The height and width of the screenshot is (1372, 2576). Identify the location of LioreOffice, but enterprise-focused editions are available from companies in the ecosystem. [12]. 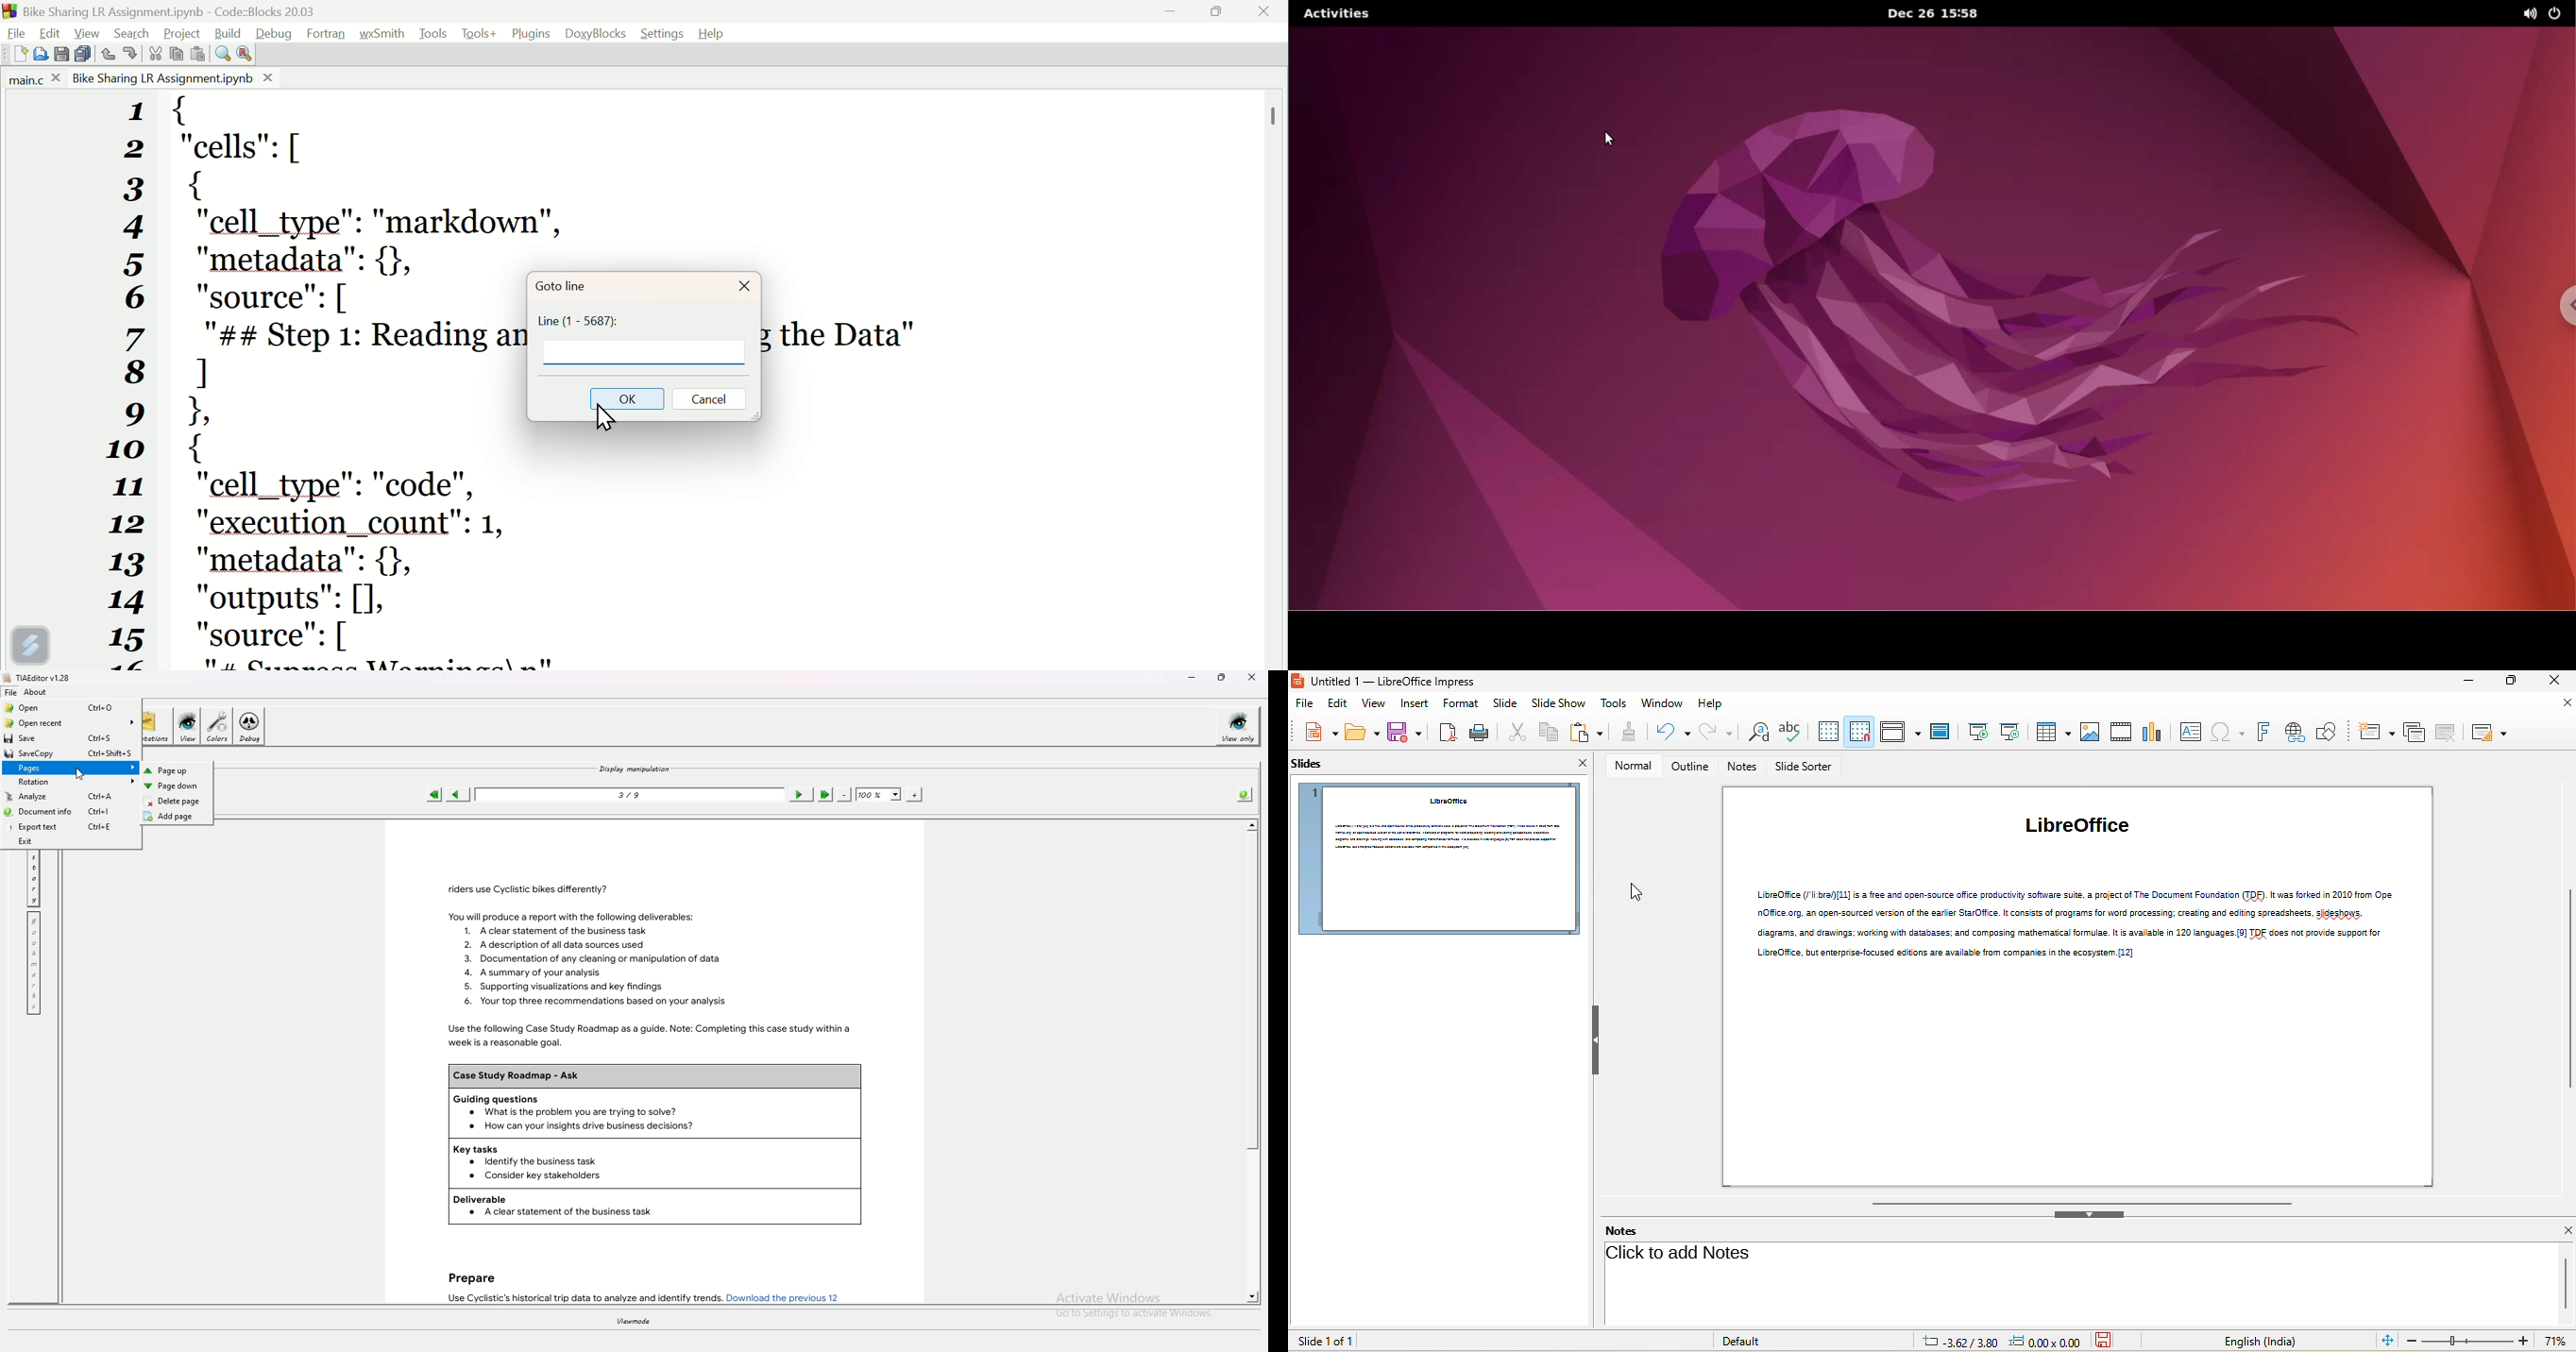
(1952, 954).